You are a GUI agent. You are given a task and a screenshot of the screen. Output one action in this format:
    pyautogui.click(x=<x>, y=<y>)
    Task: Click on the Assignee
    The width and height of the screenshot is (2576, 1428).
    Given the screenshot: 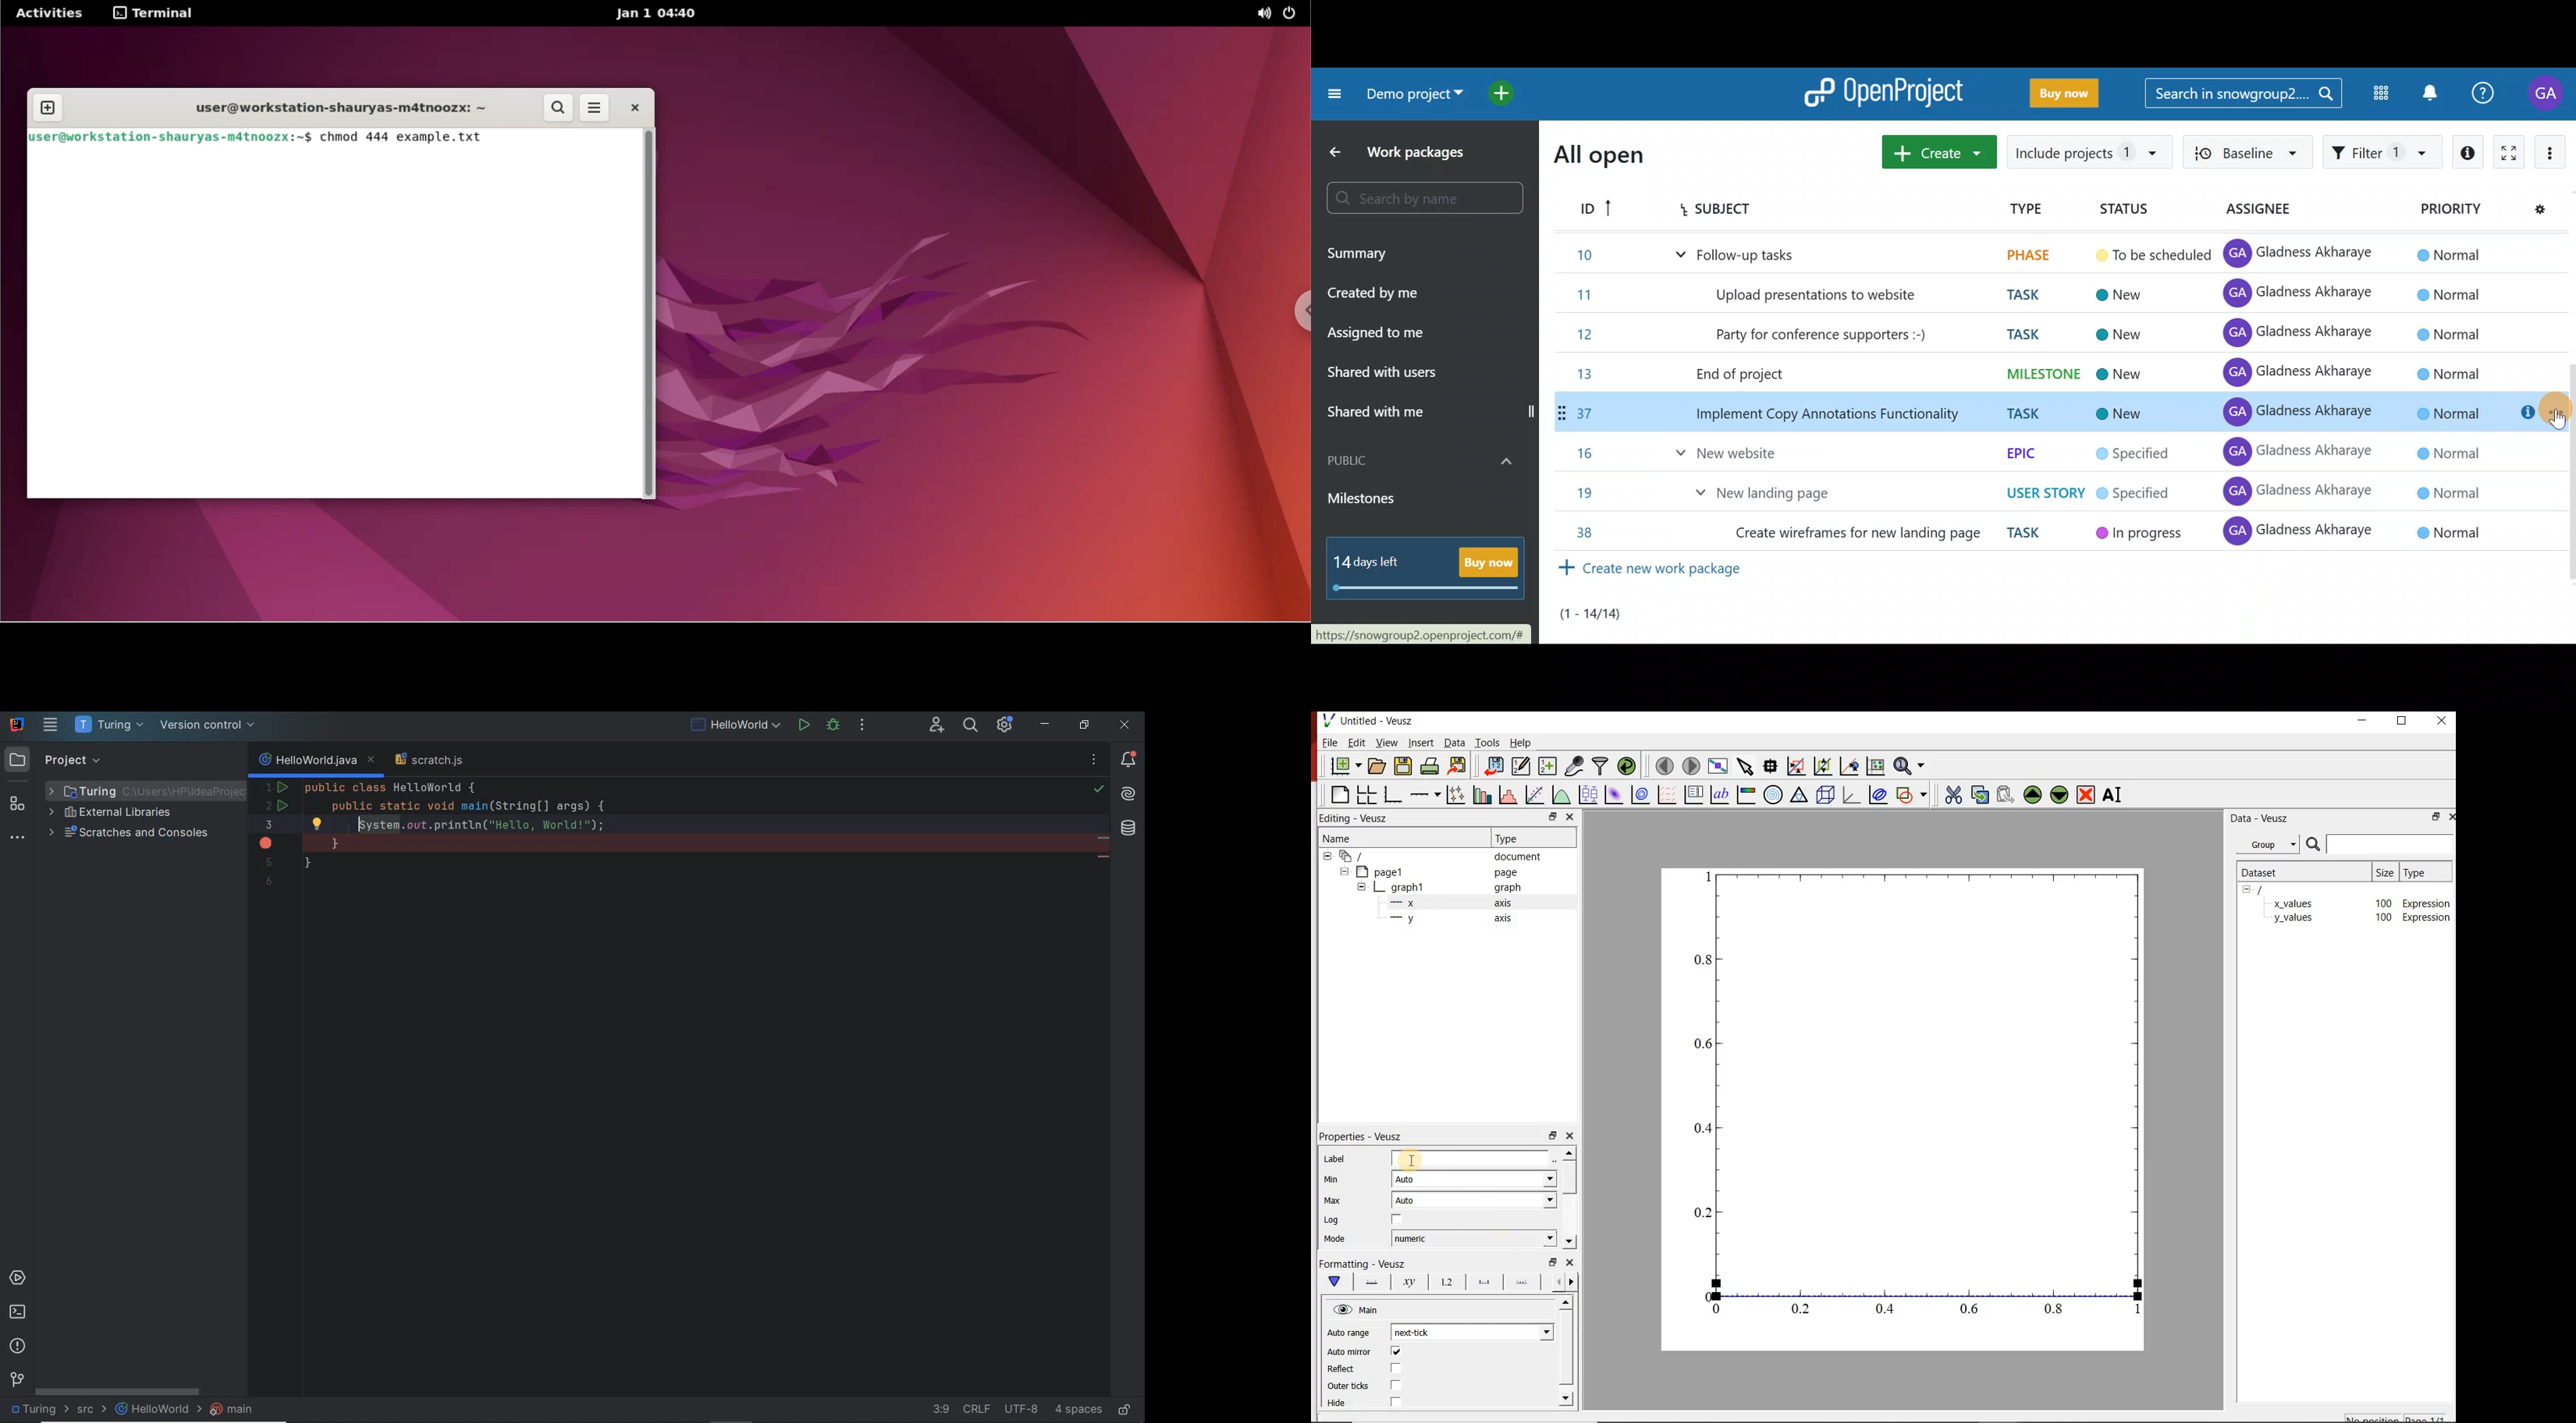 What is the action you would take?
    pyautogui.click(x=2251, y=209)
    